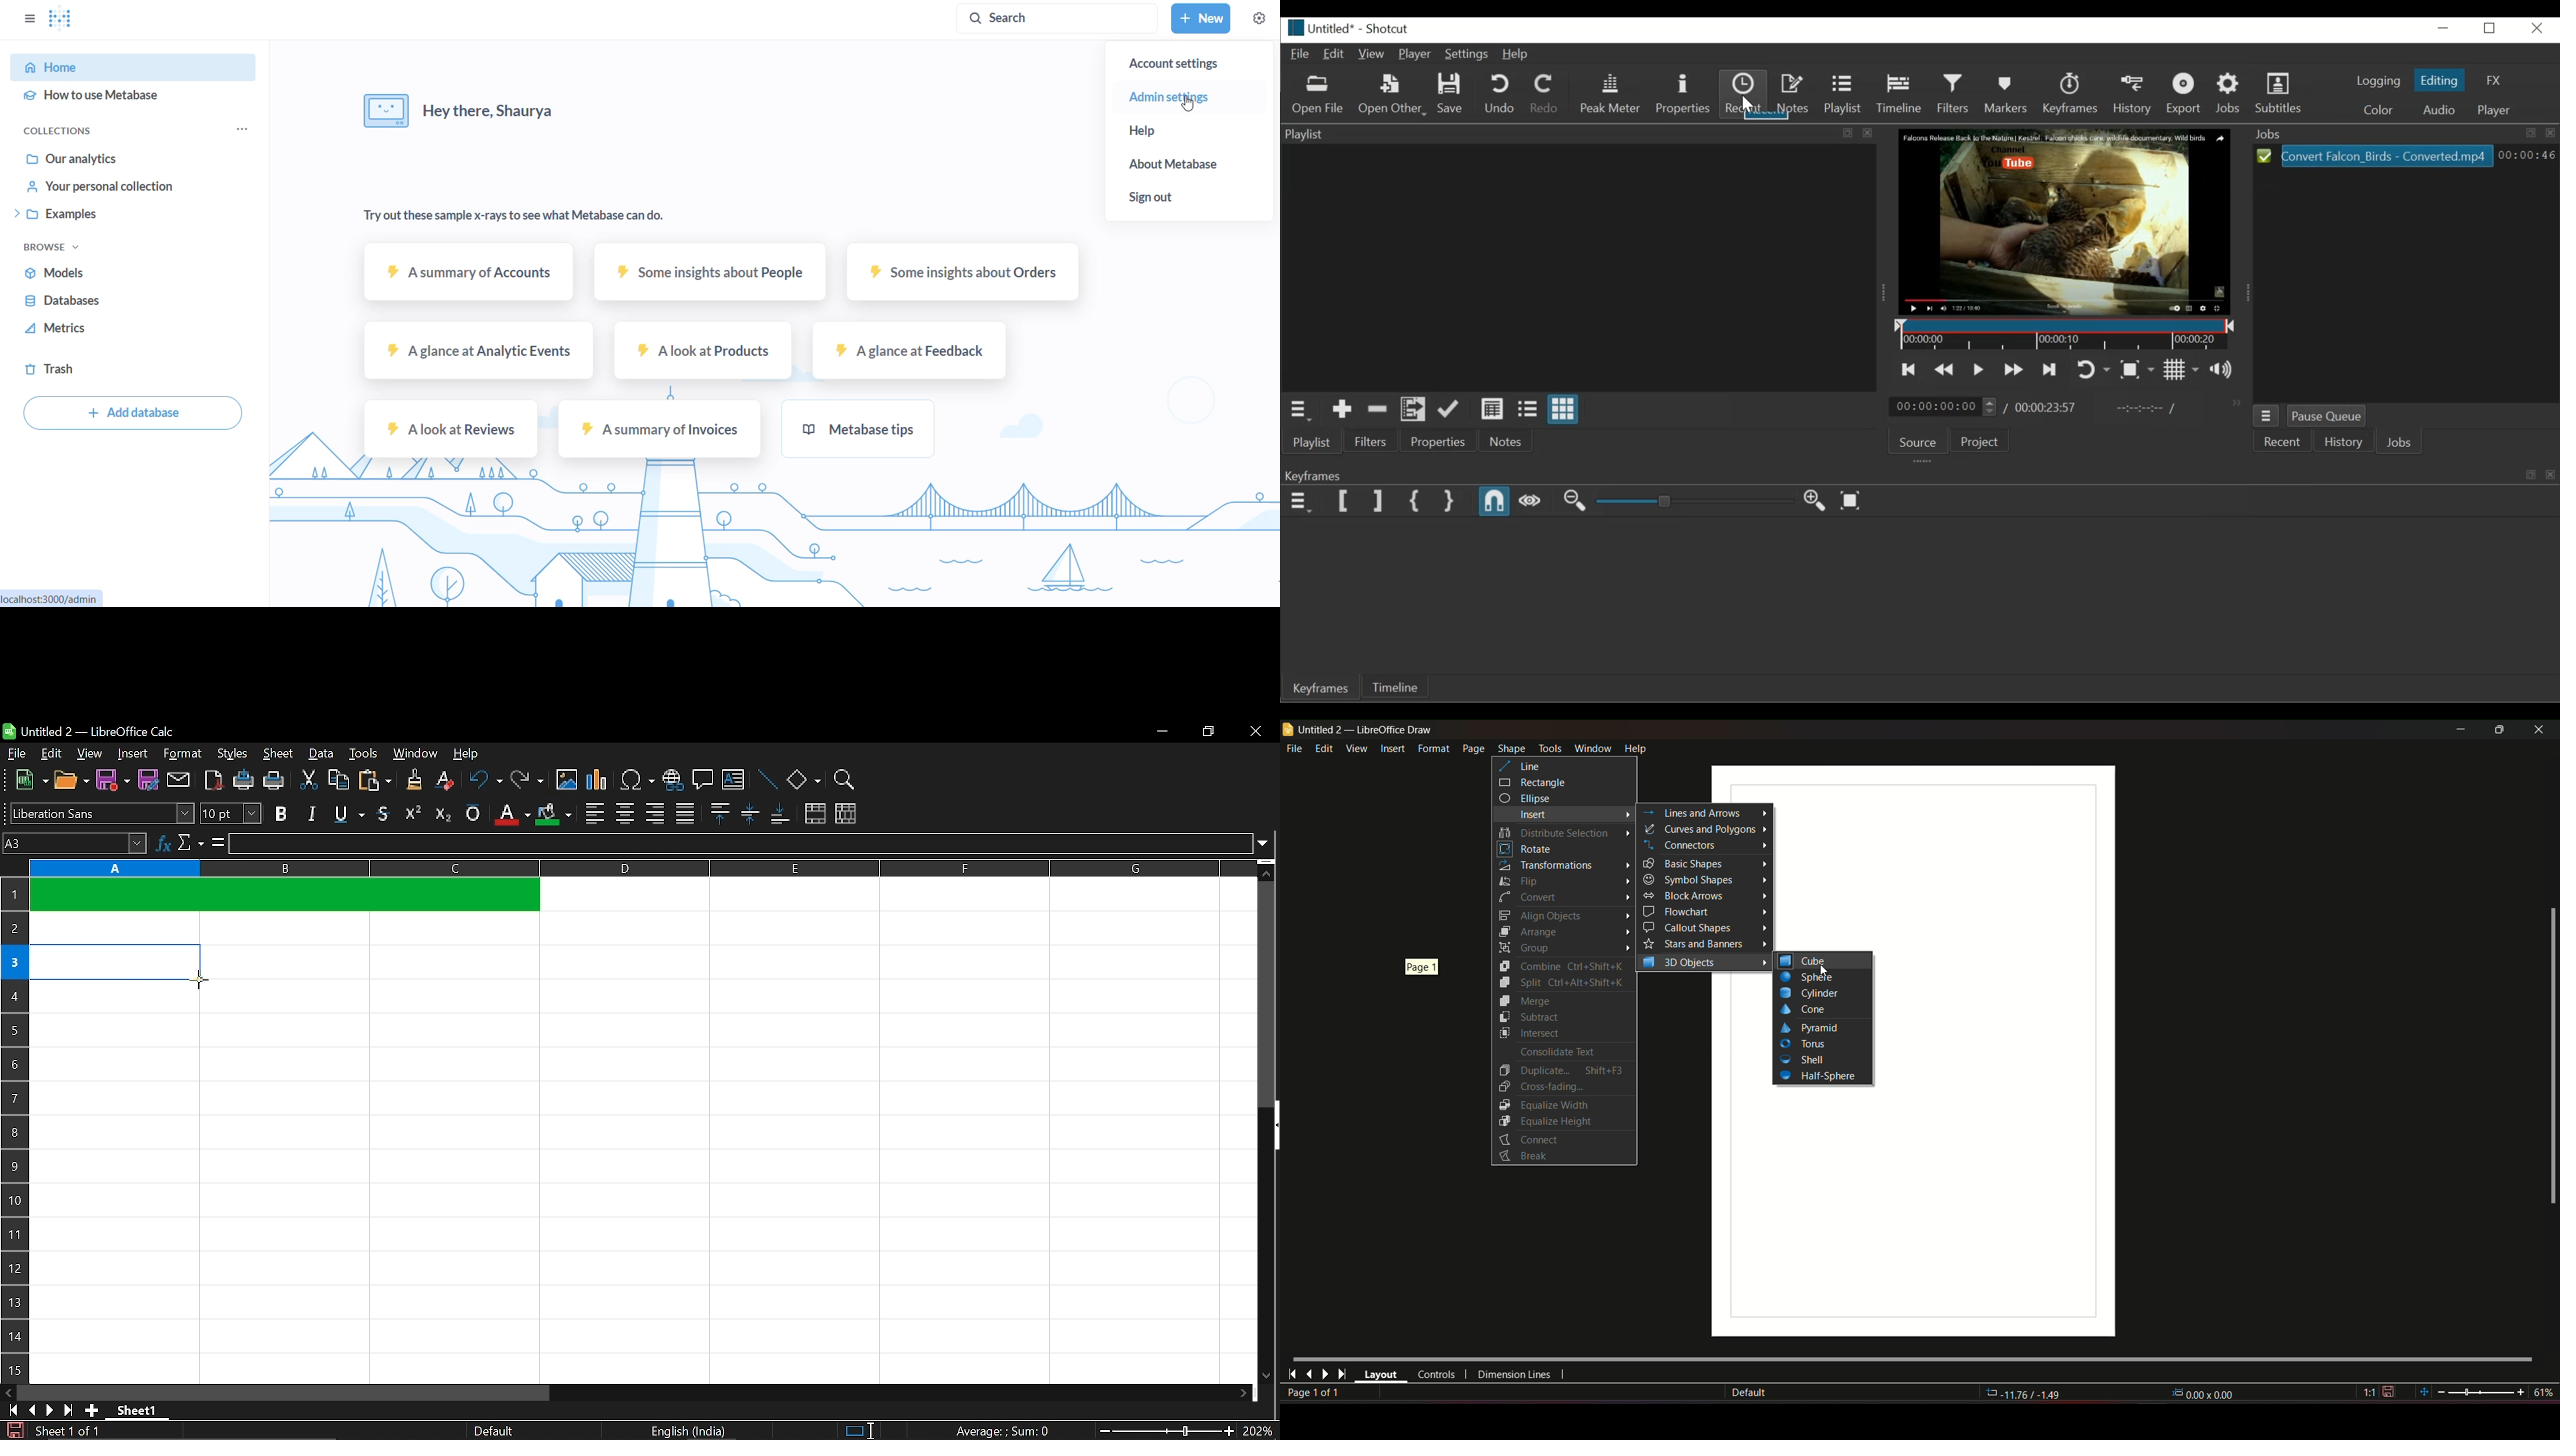 This screenshot has height=1456, width=2576. I want to click on Properties, so click(1434, 441).